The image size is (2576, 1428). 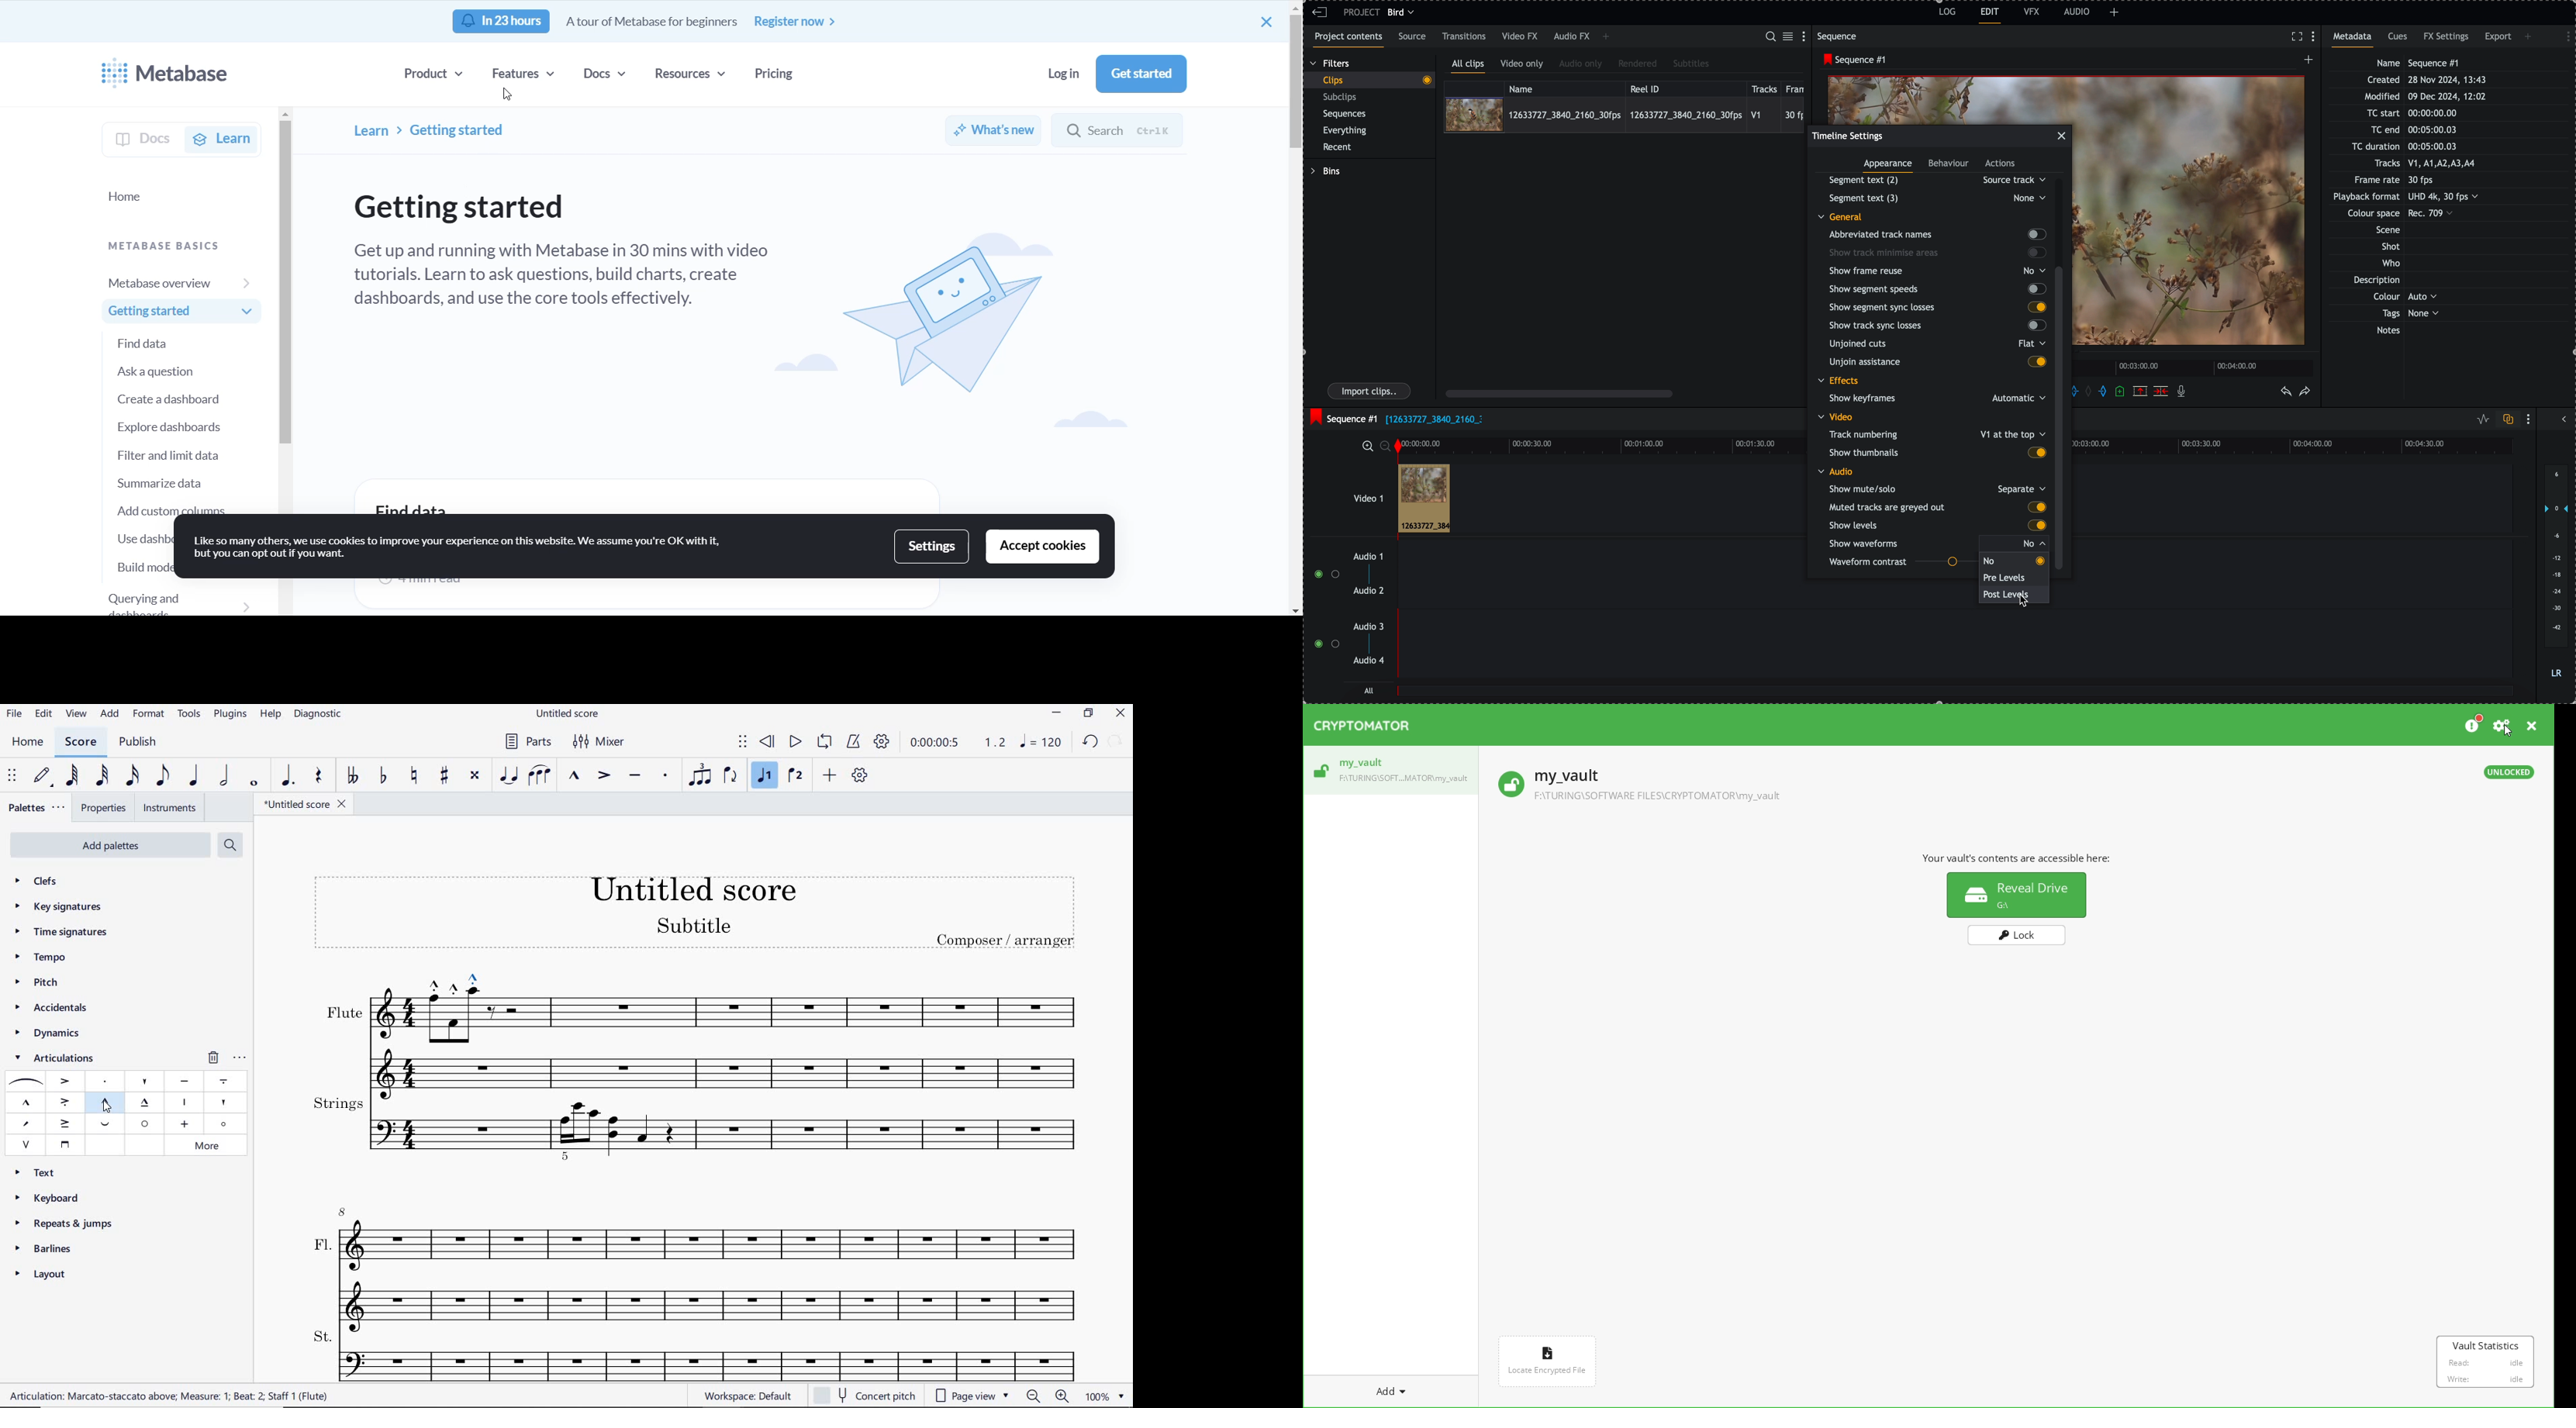 I want to click on PLUGINS, so click(x=231, y=715).